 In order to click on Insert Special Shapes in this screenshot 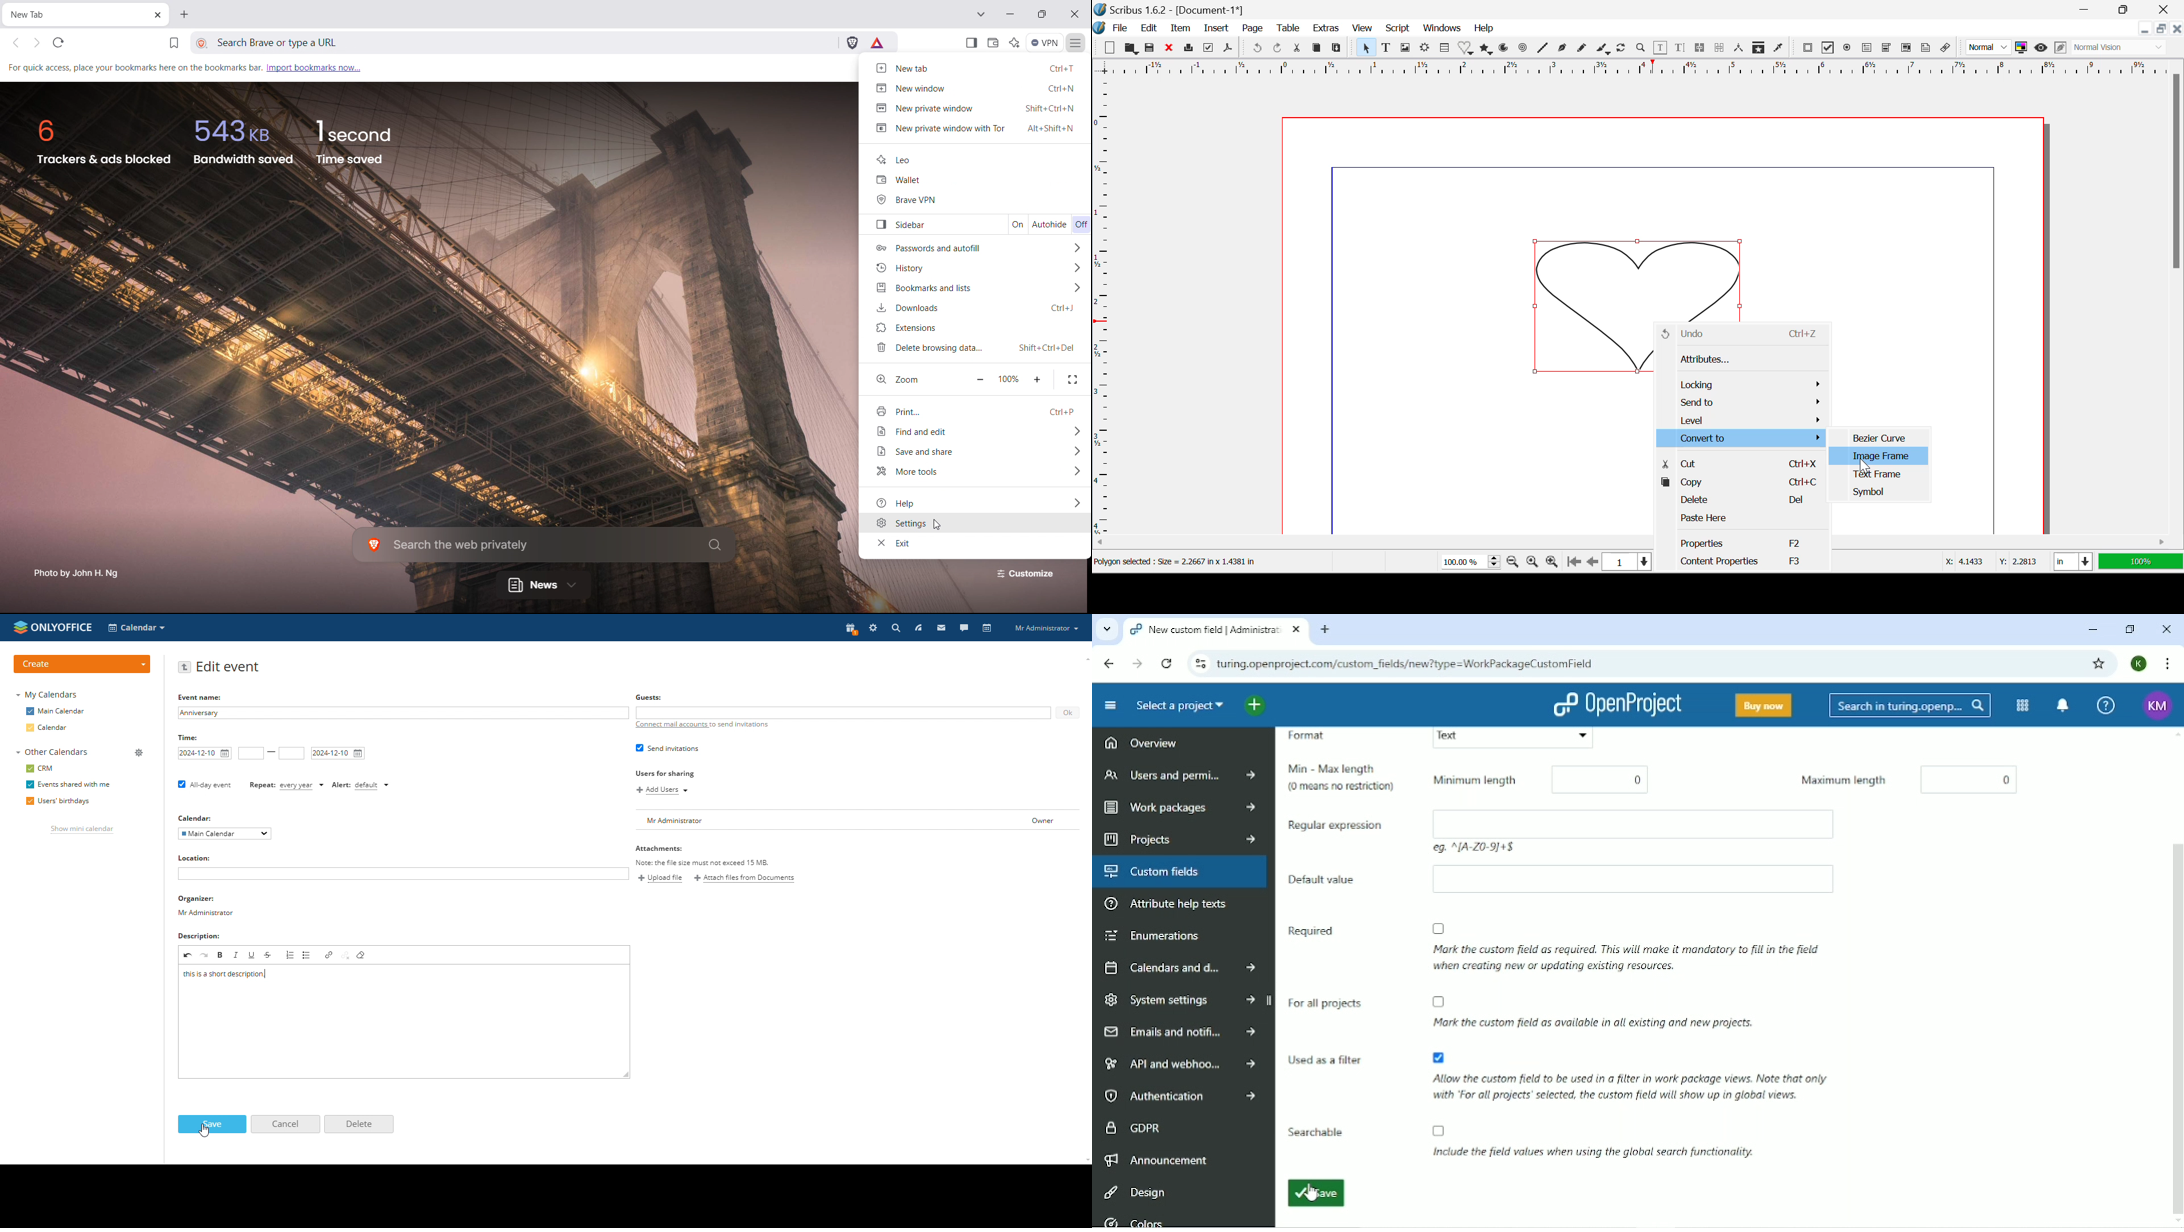, I will do `click(1466, 49)`.